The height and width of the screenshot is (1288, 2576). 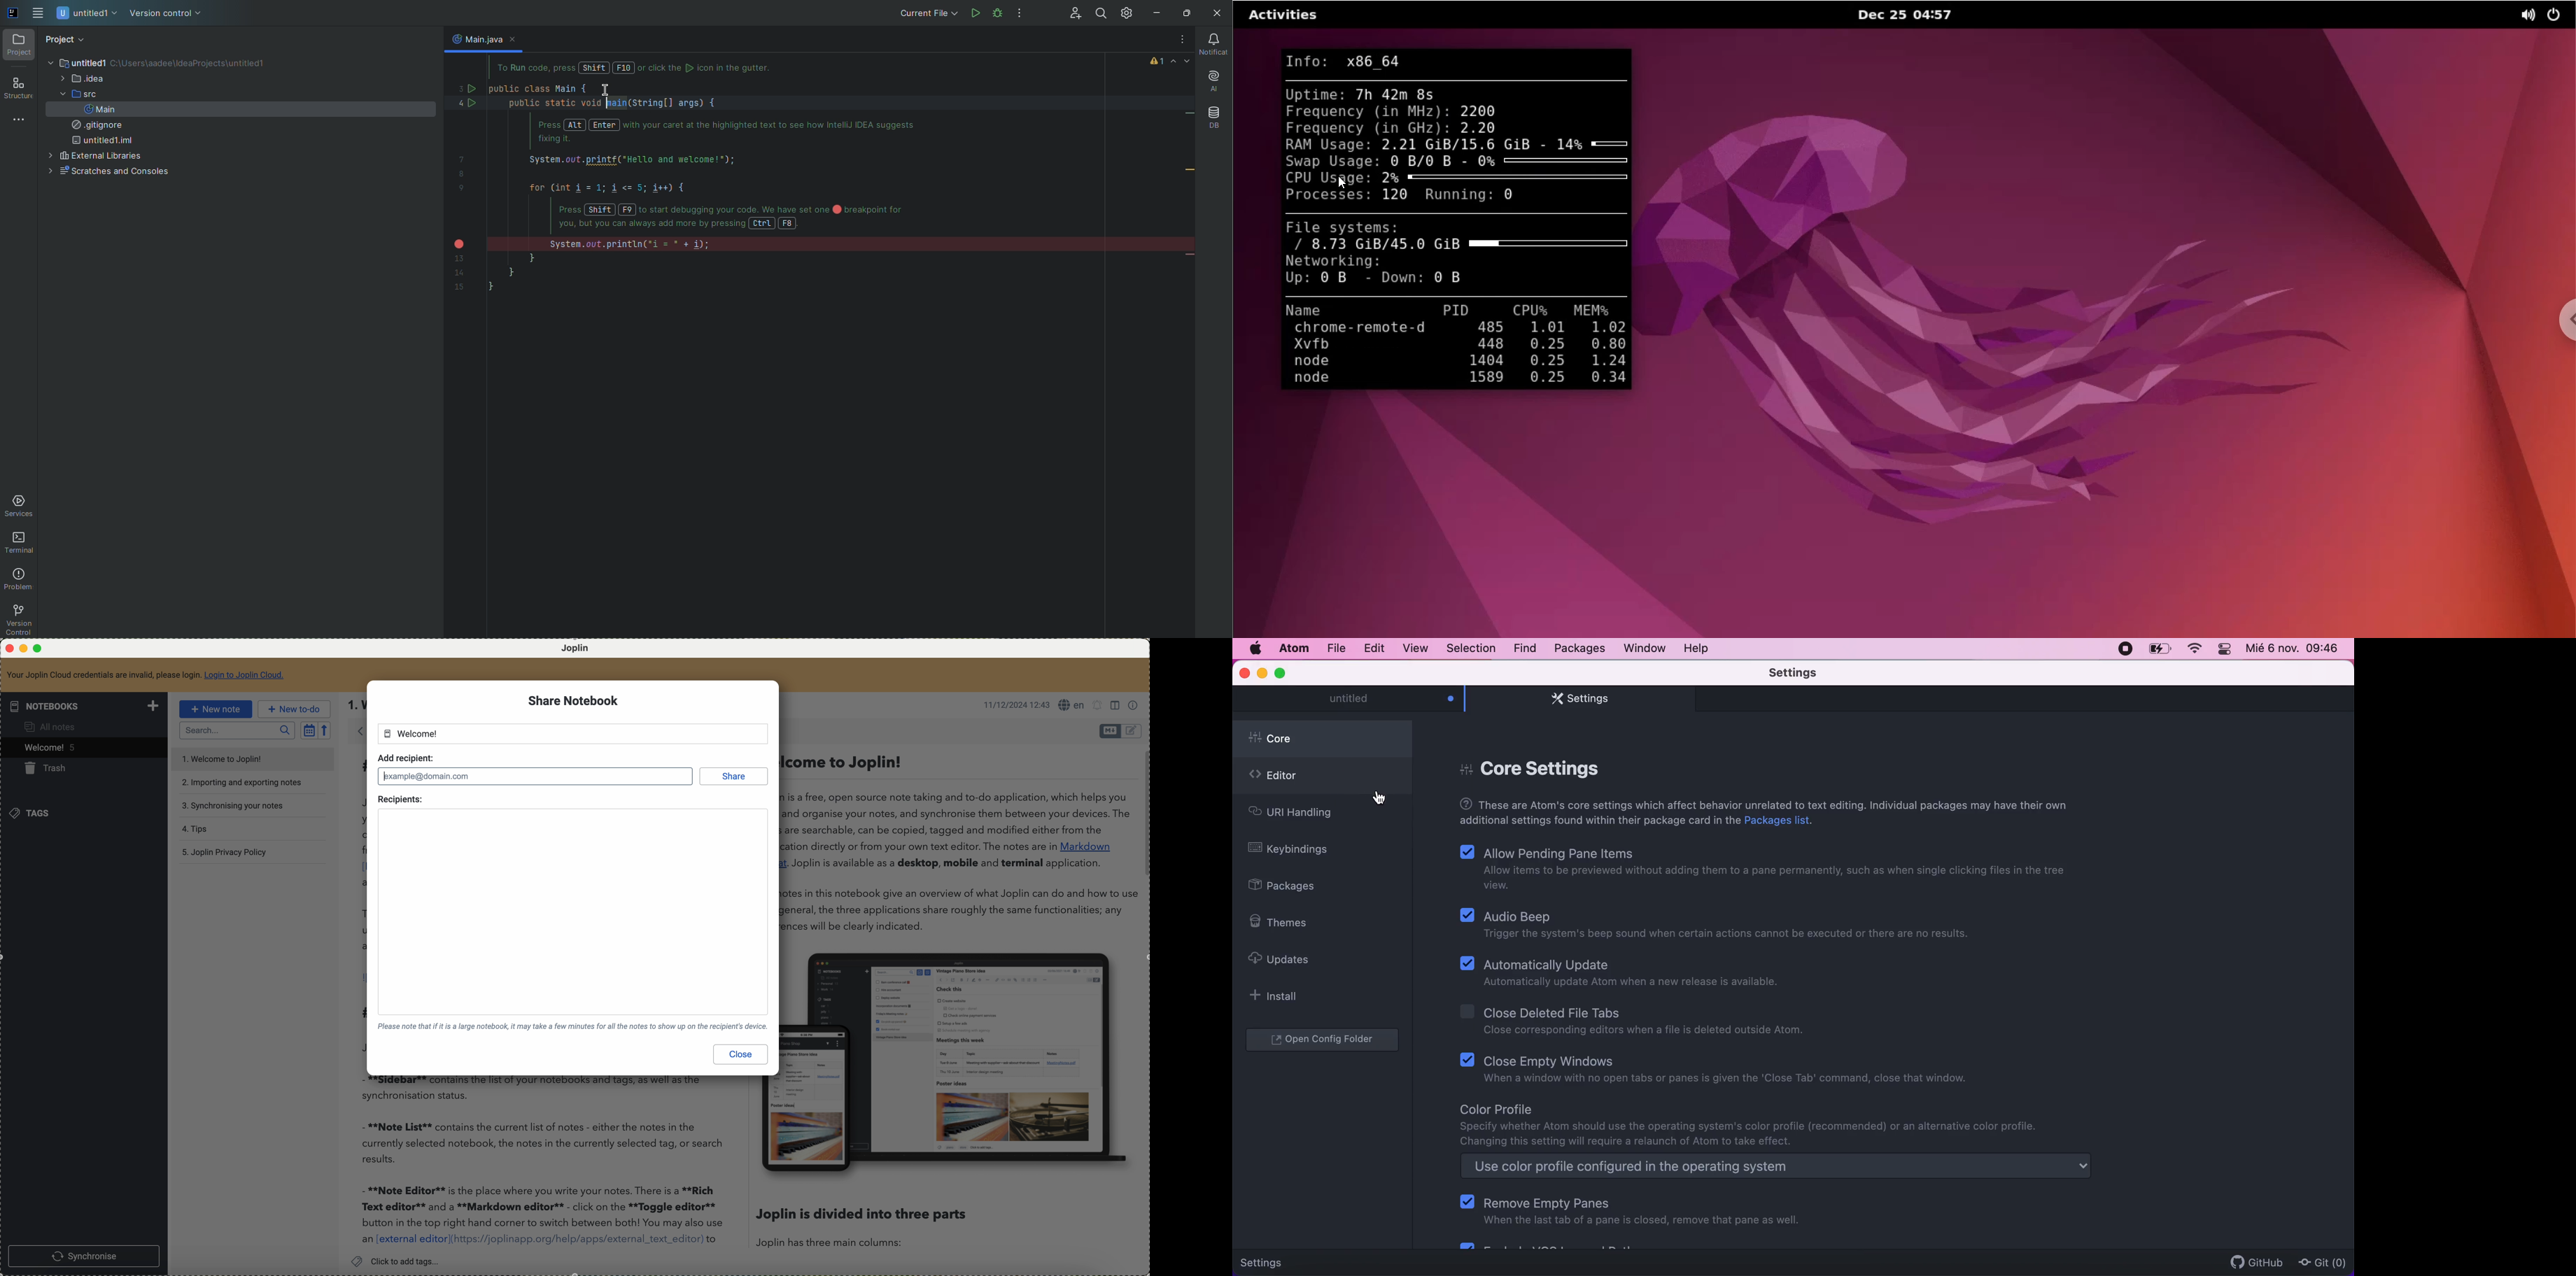 I want to click on cursor, so click(x=605, y=92).